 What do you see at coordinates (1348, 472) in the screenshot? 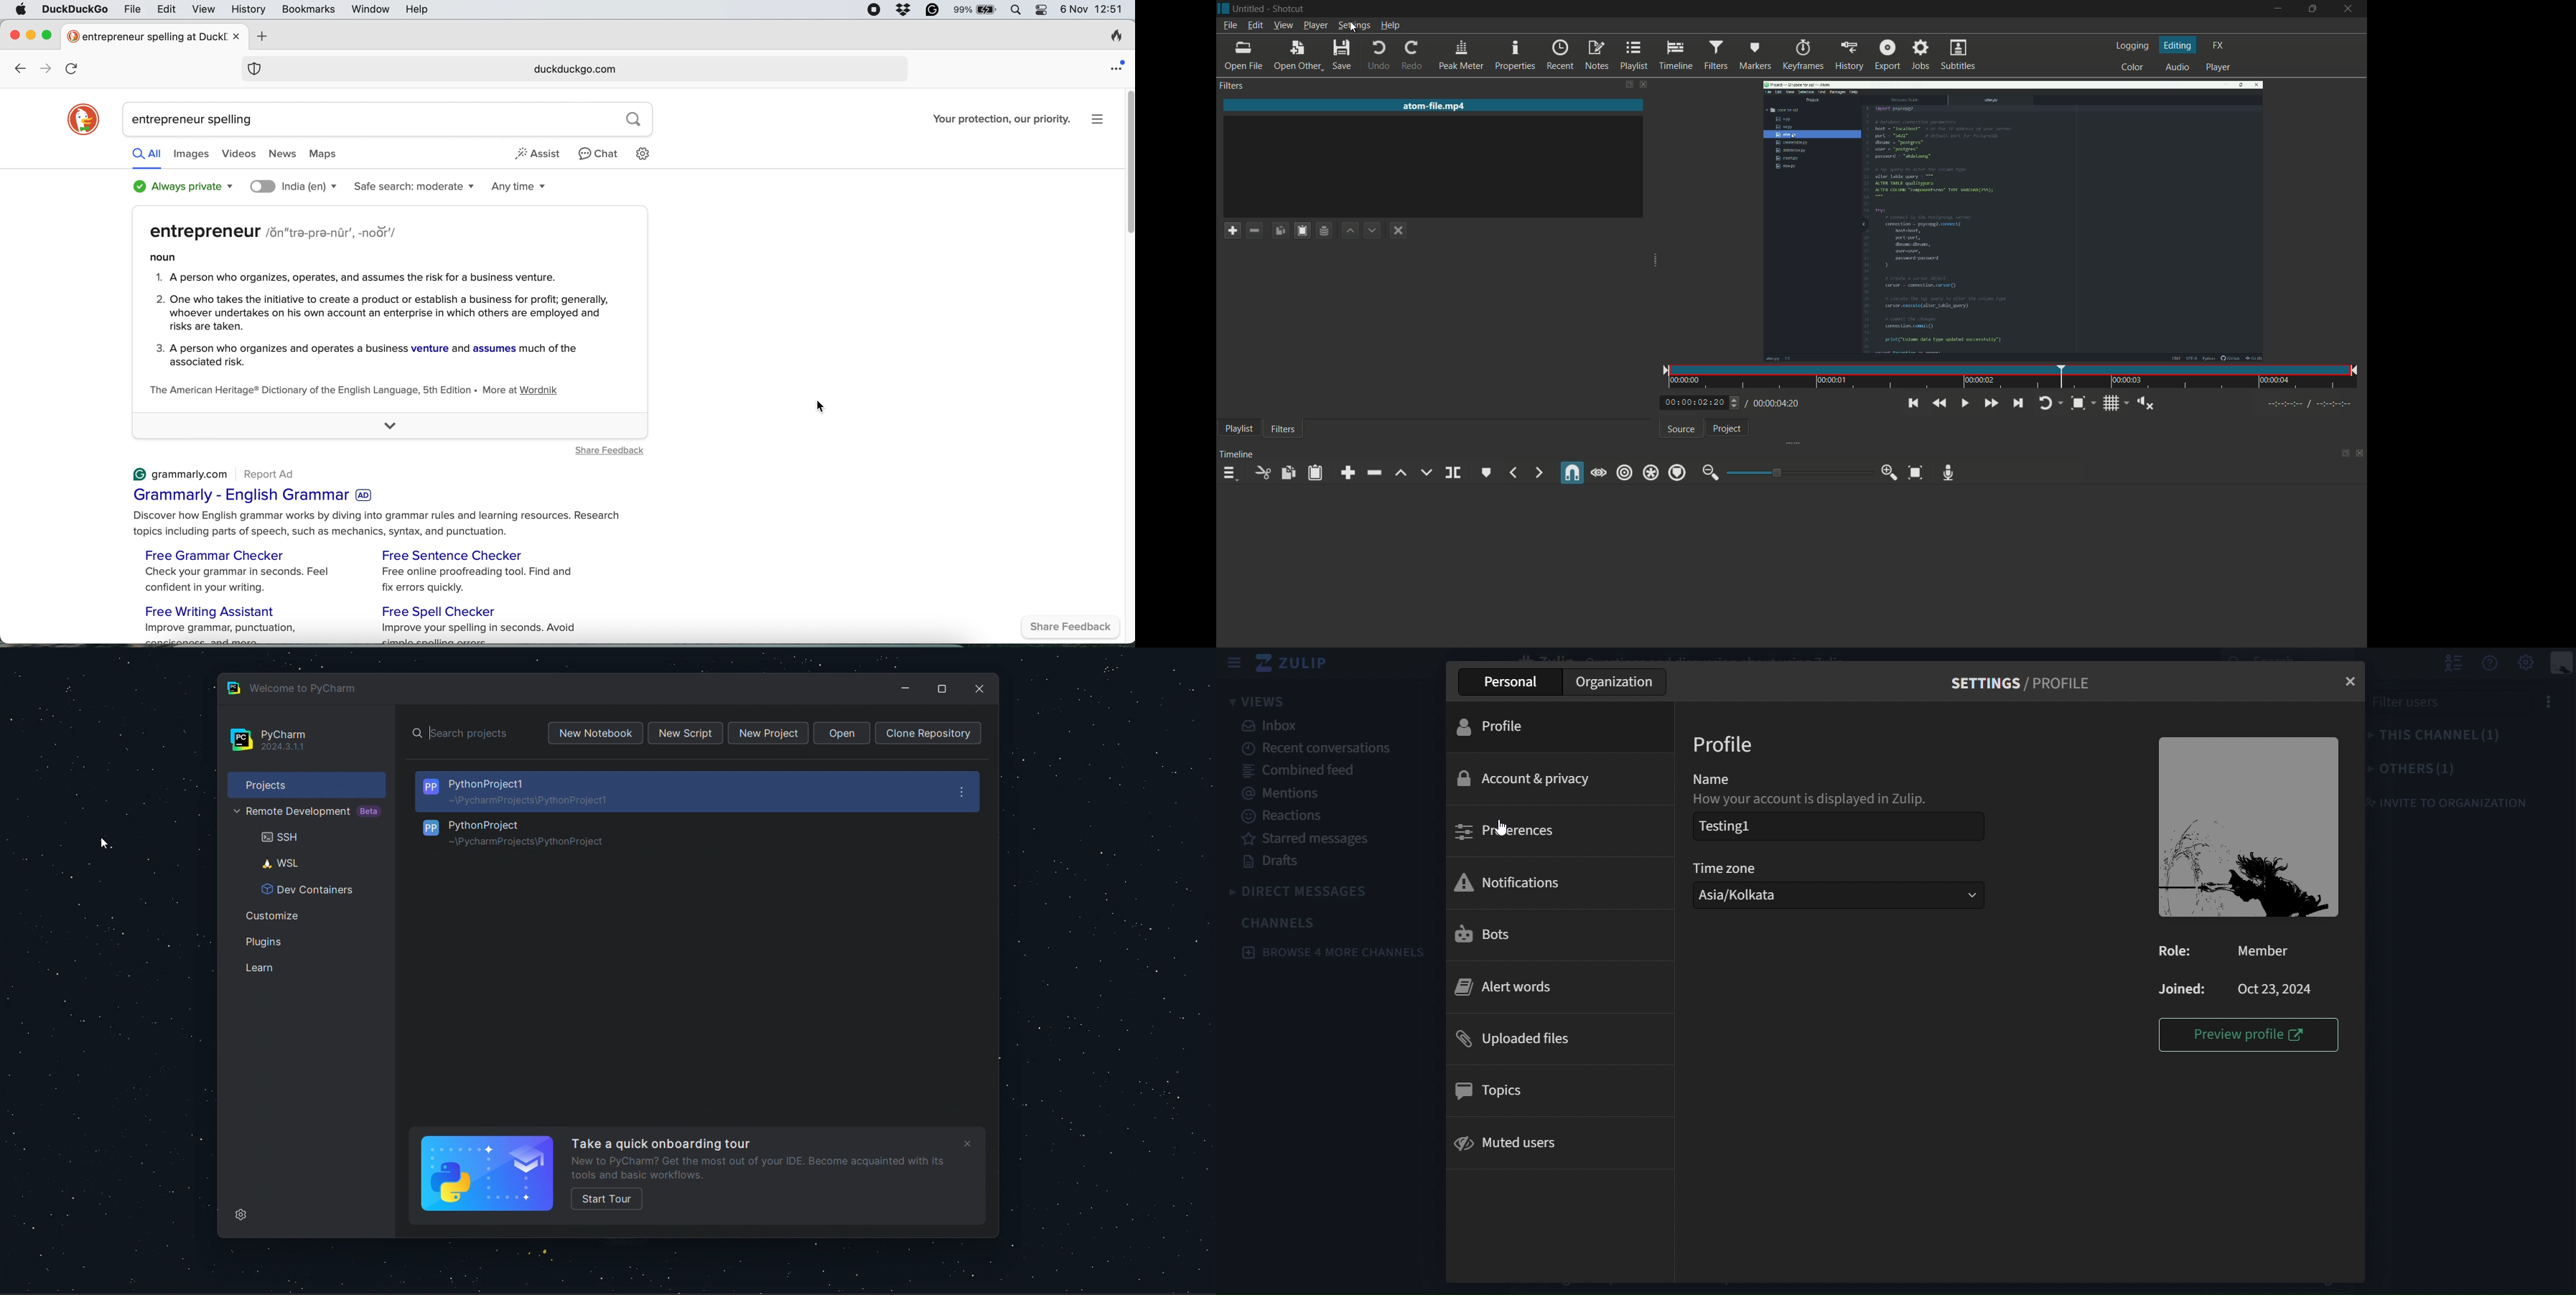
I see `append` at bounding box center [1348, 472].